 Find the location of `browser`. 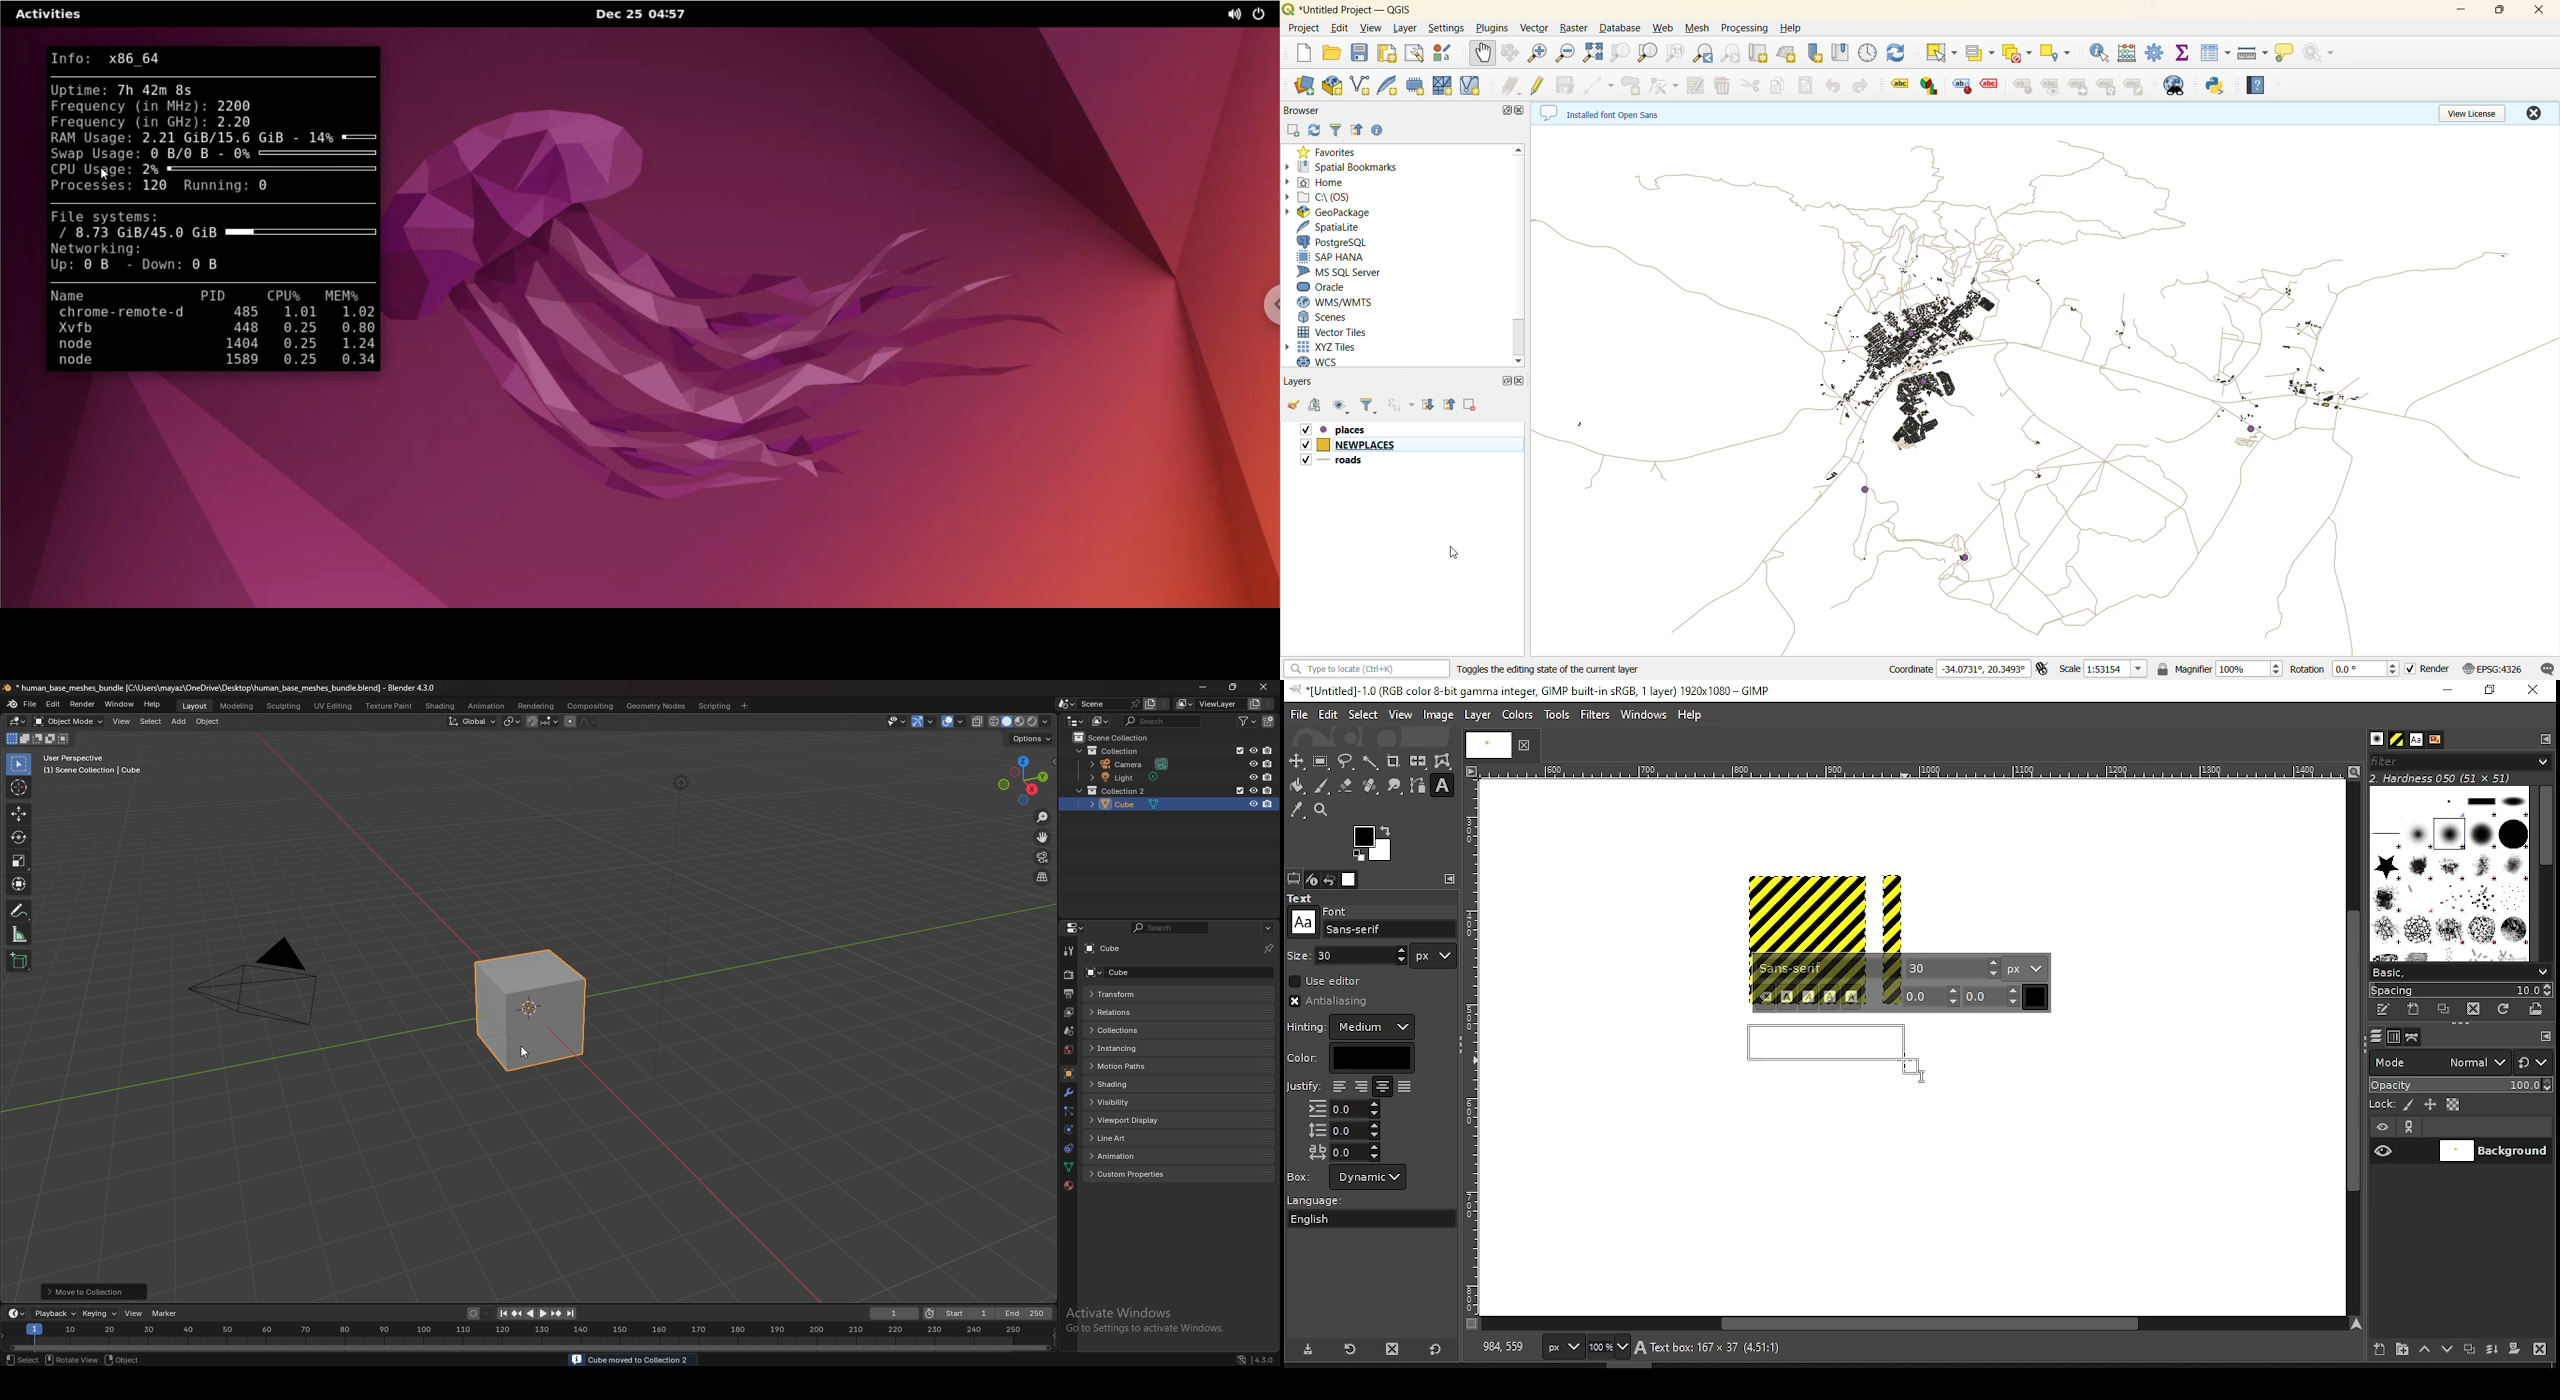

browser is located at coordinates (1301, 110).